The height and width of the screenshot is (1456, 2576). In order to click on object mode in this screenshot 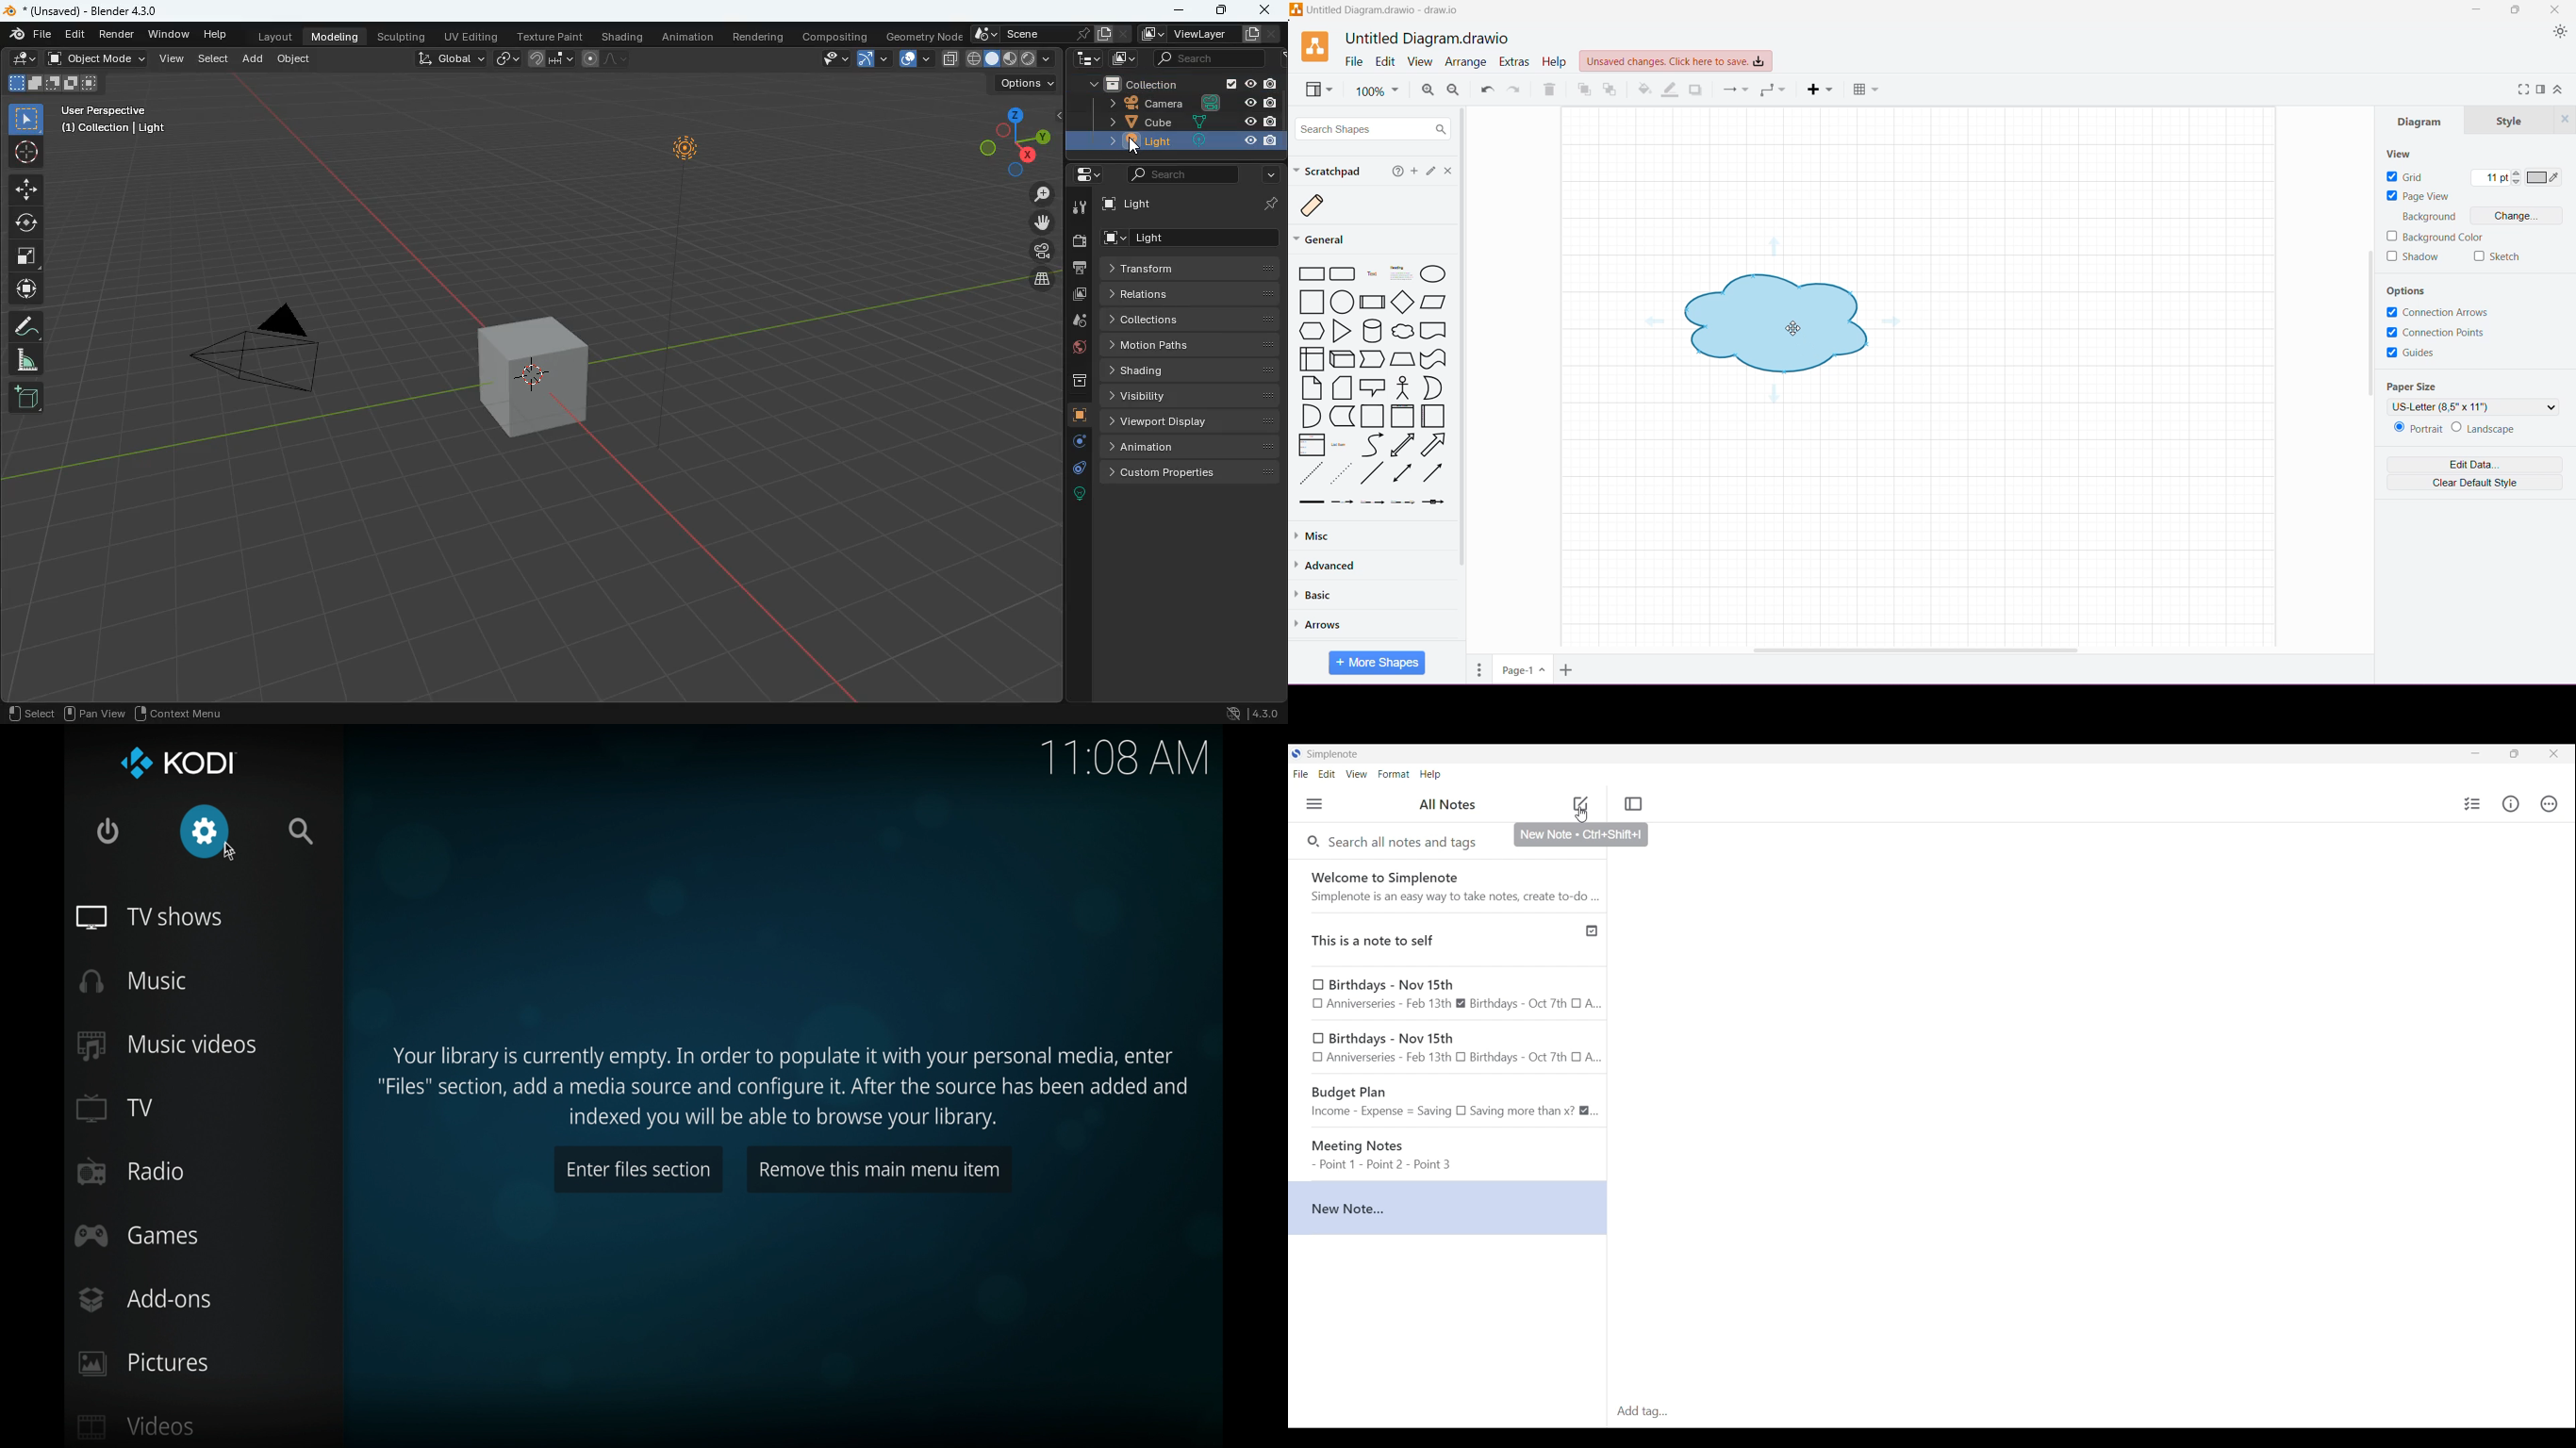, I will do `click(99, 59)`.